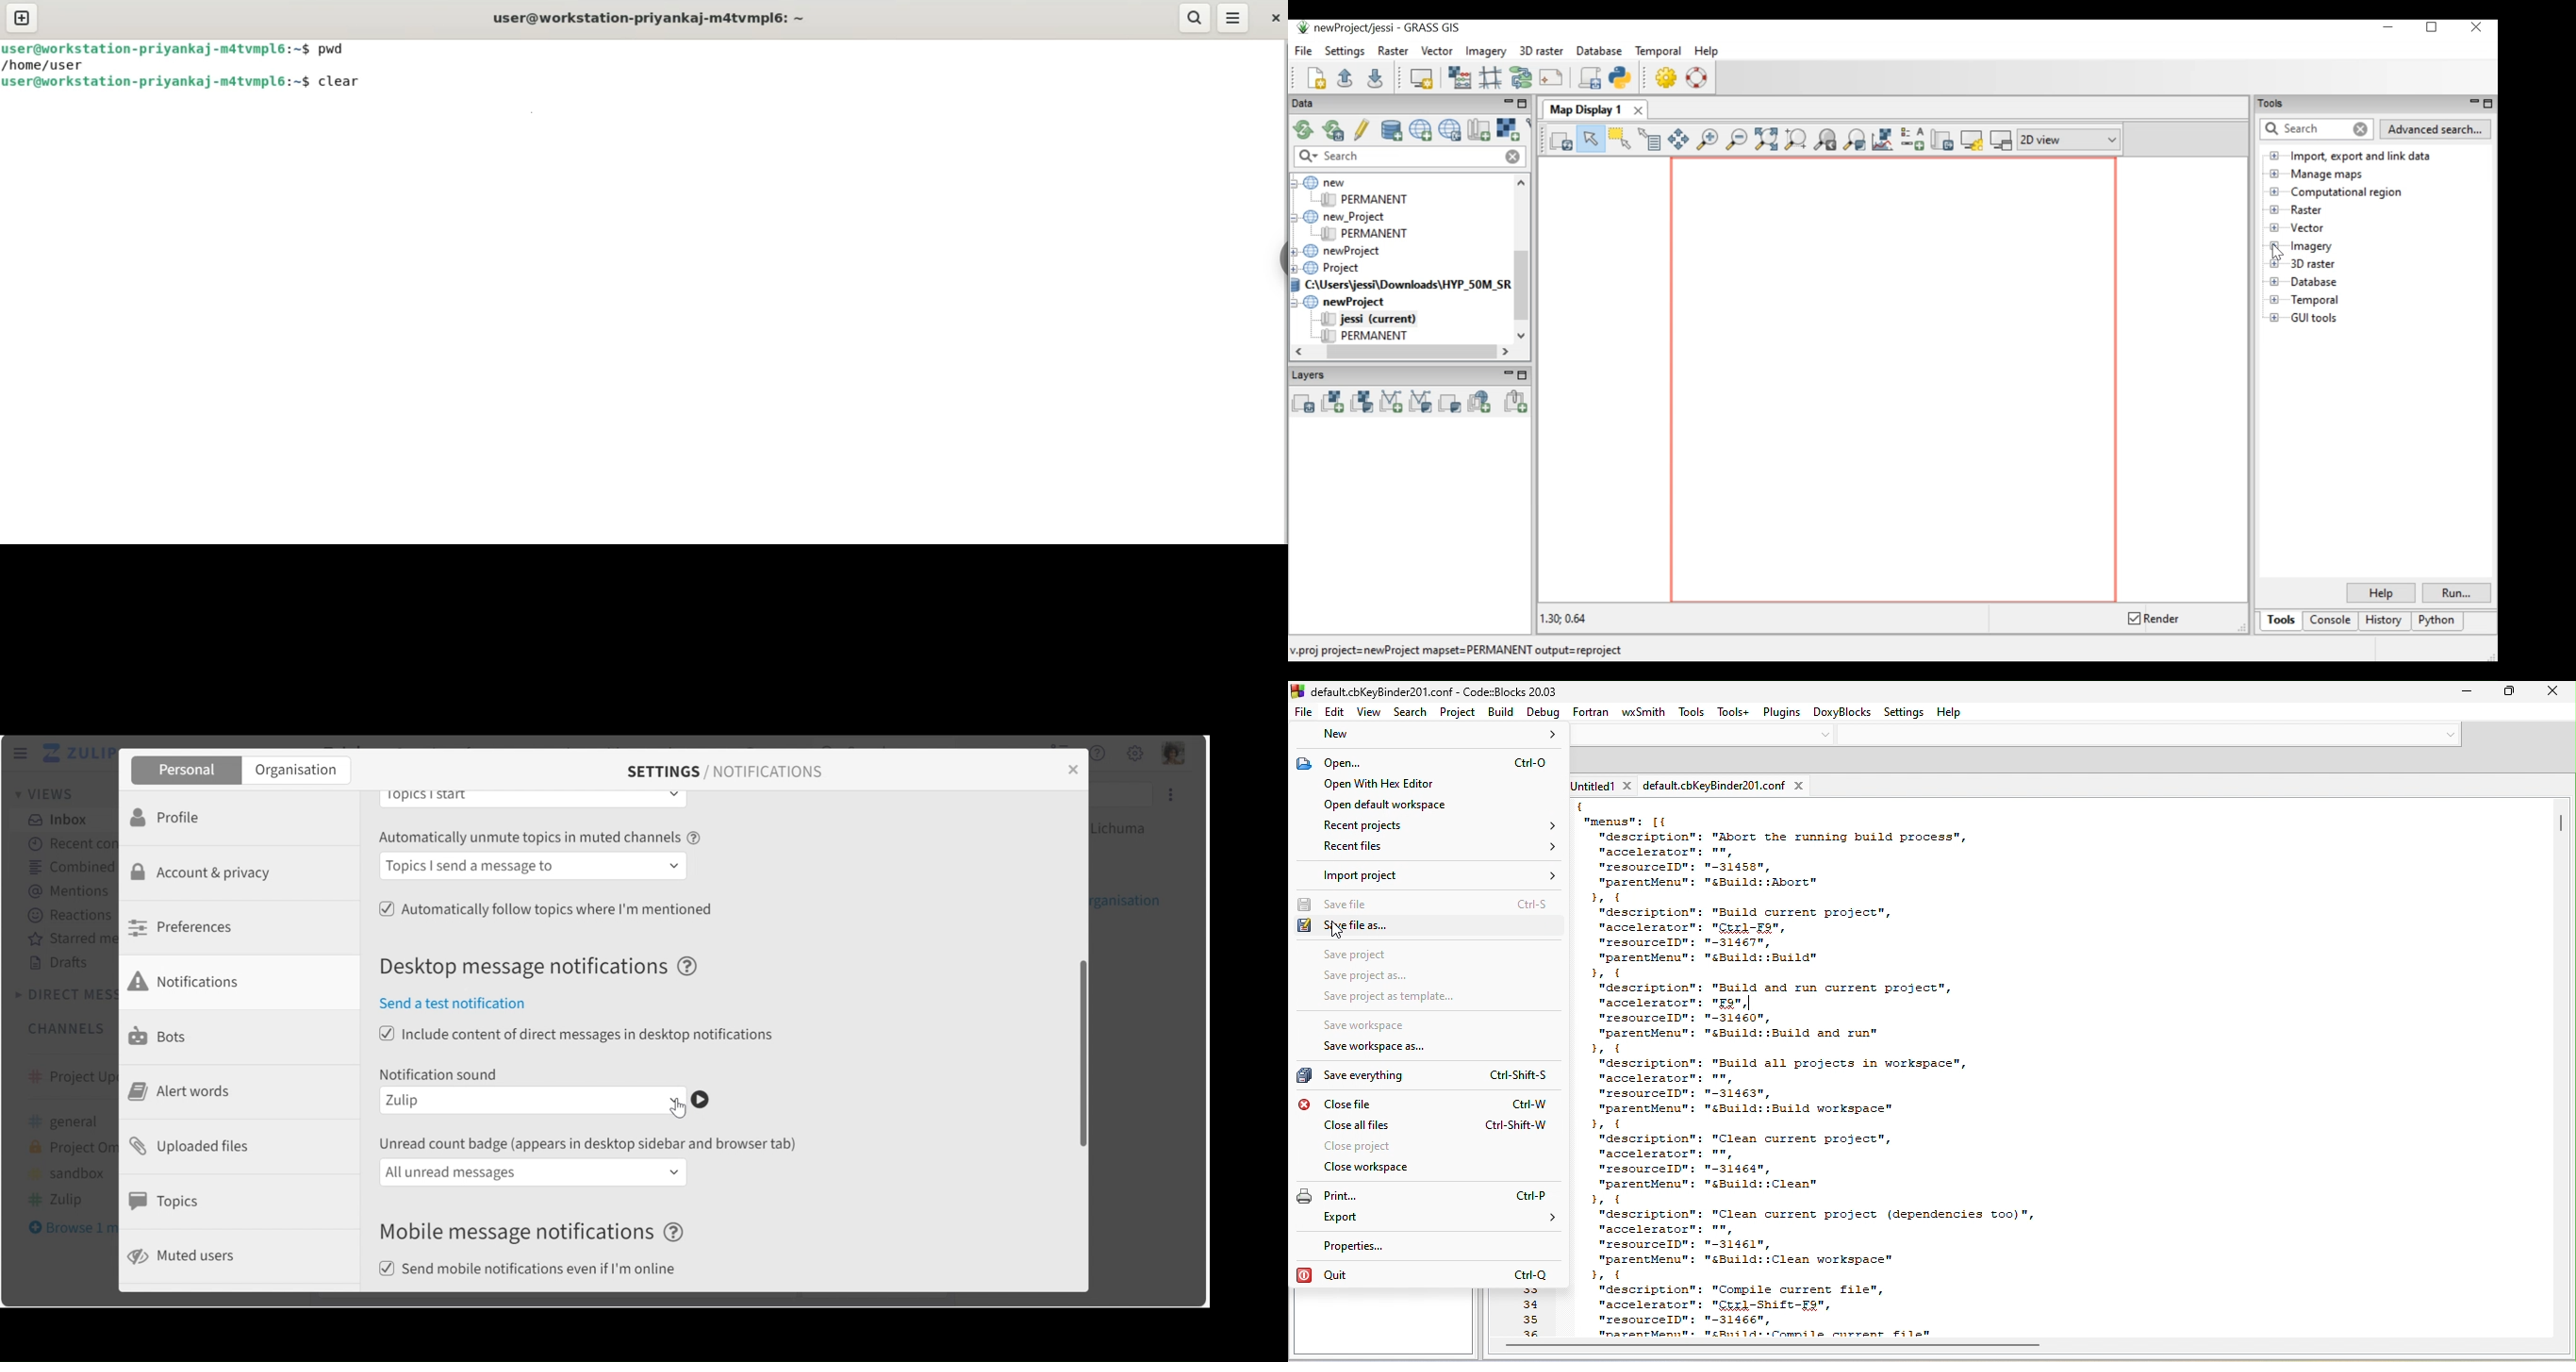 The image size is (2576, 1372). Describe the element at coordinates (340, 80) in the screenshot. I see `clear` at that location.